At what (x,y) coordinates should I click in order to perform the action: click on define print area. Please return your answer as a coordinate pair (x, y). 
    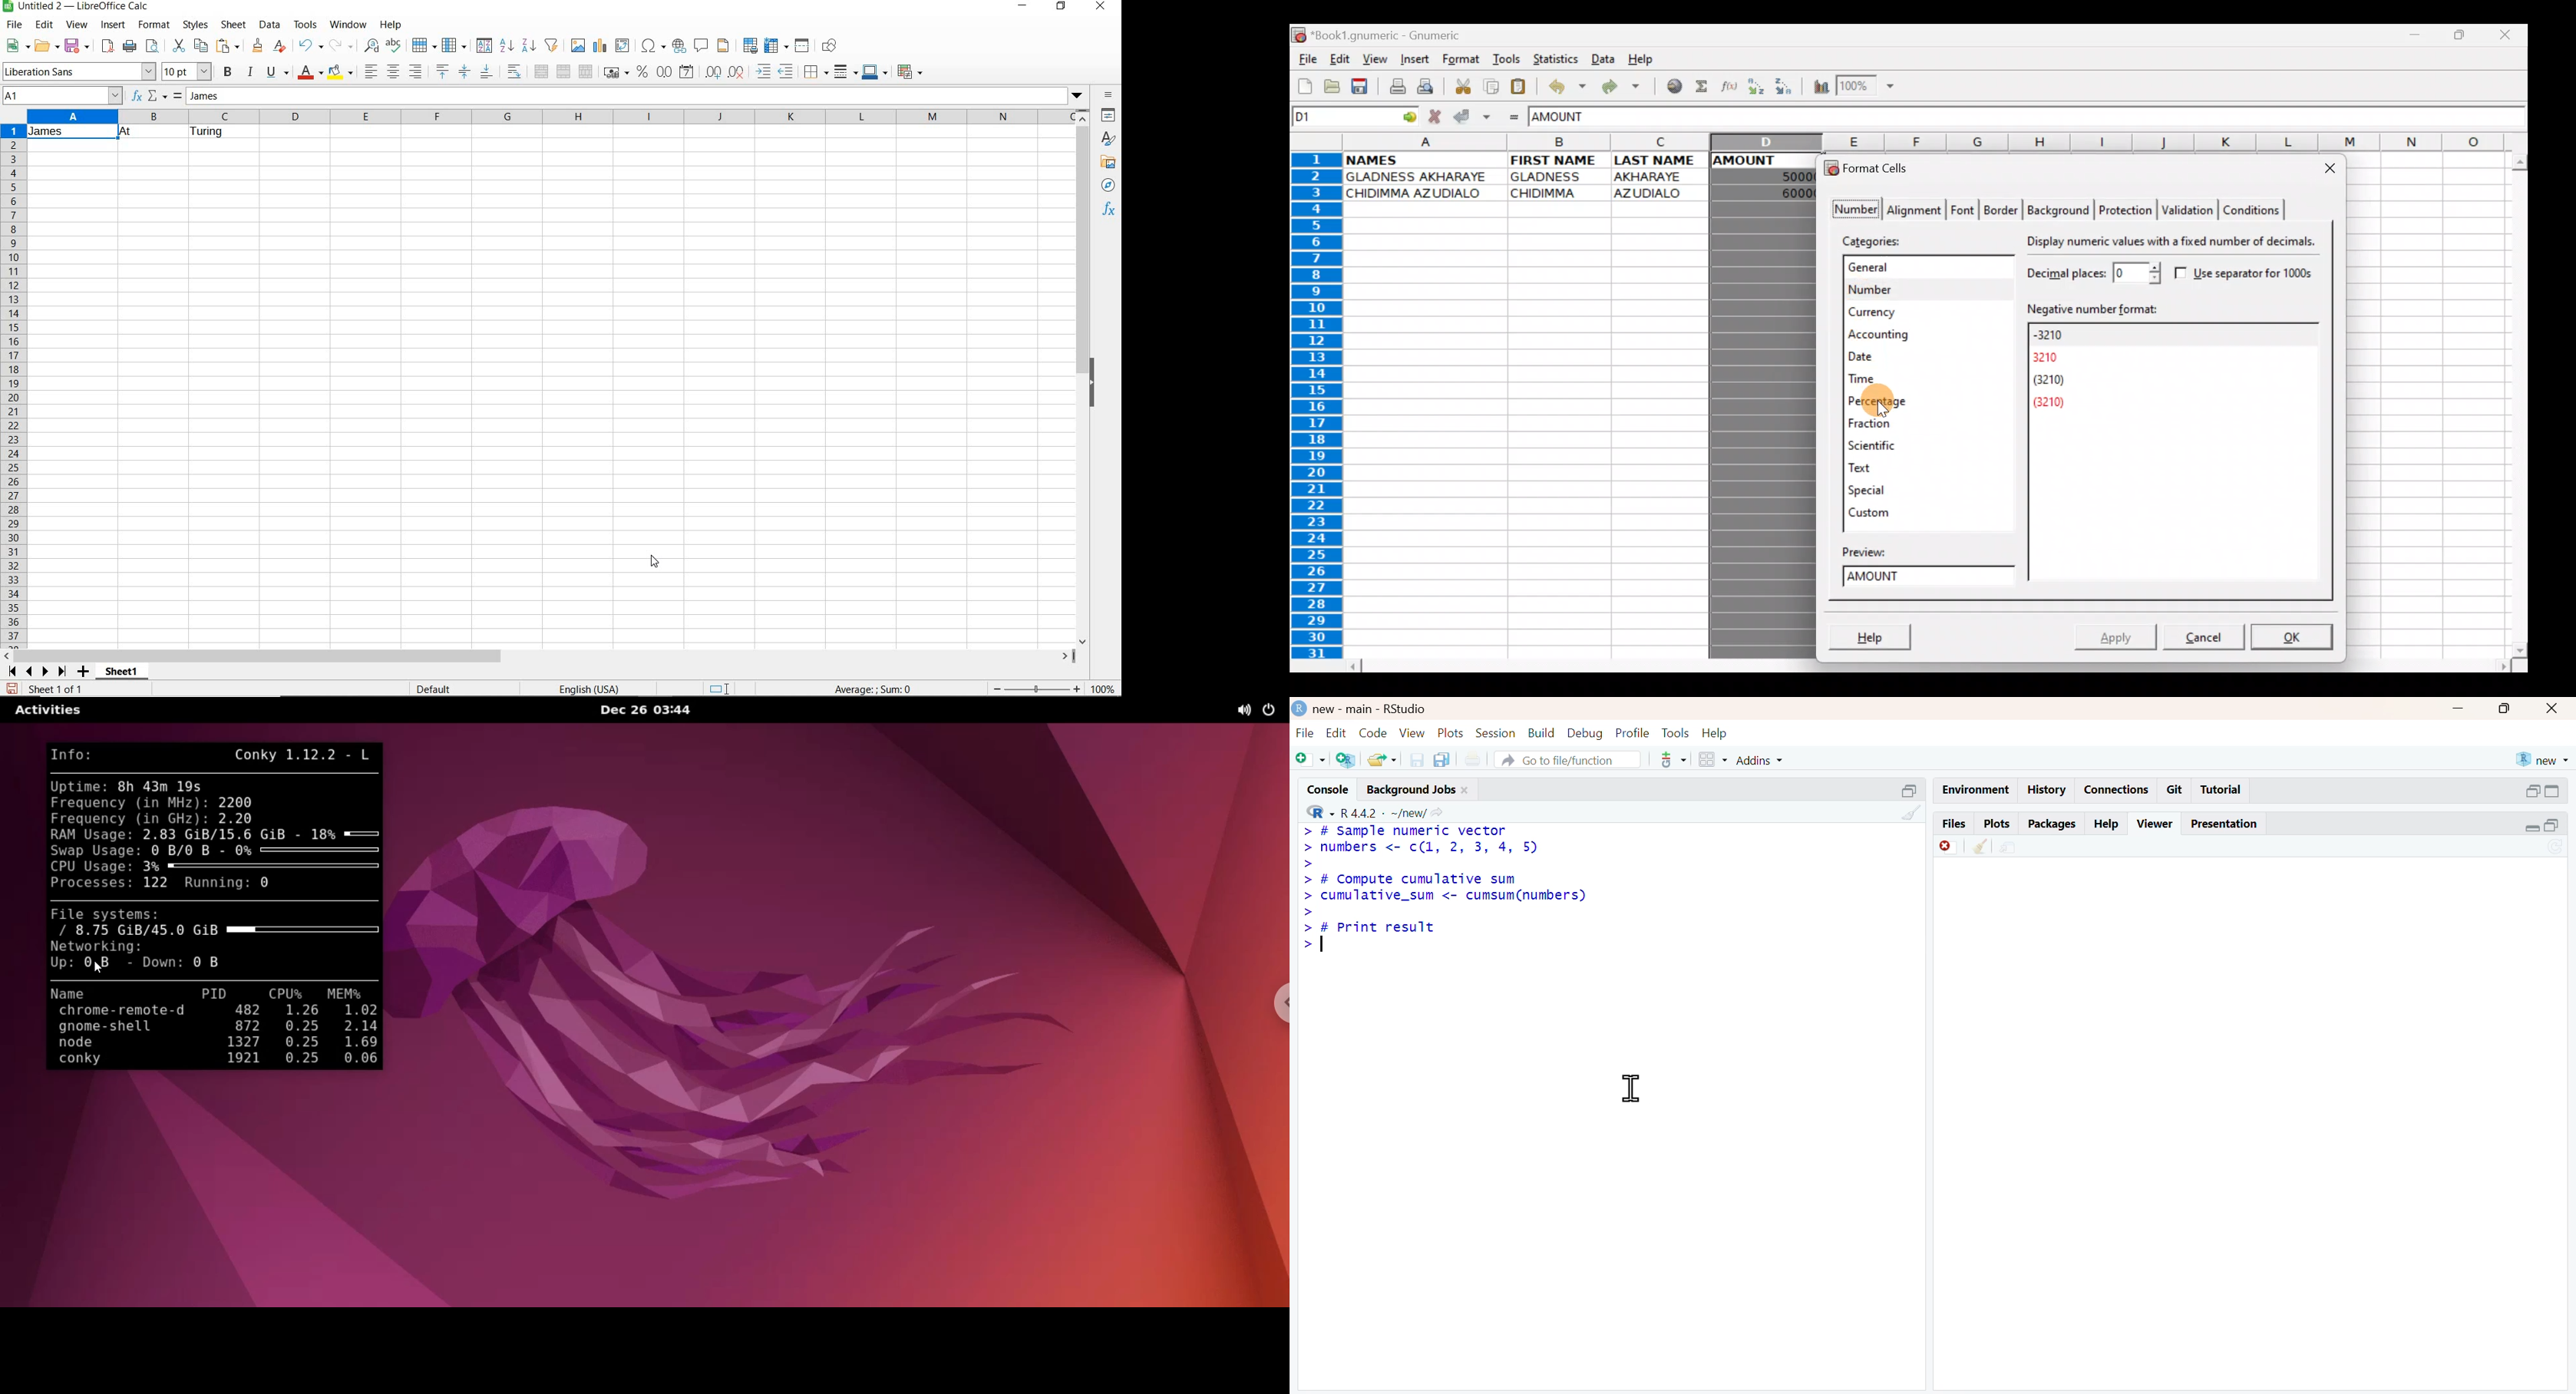
    Looking at the image, I should click on (749, 45).